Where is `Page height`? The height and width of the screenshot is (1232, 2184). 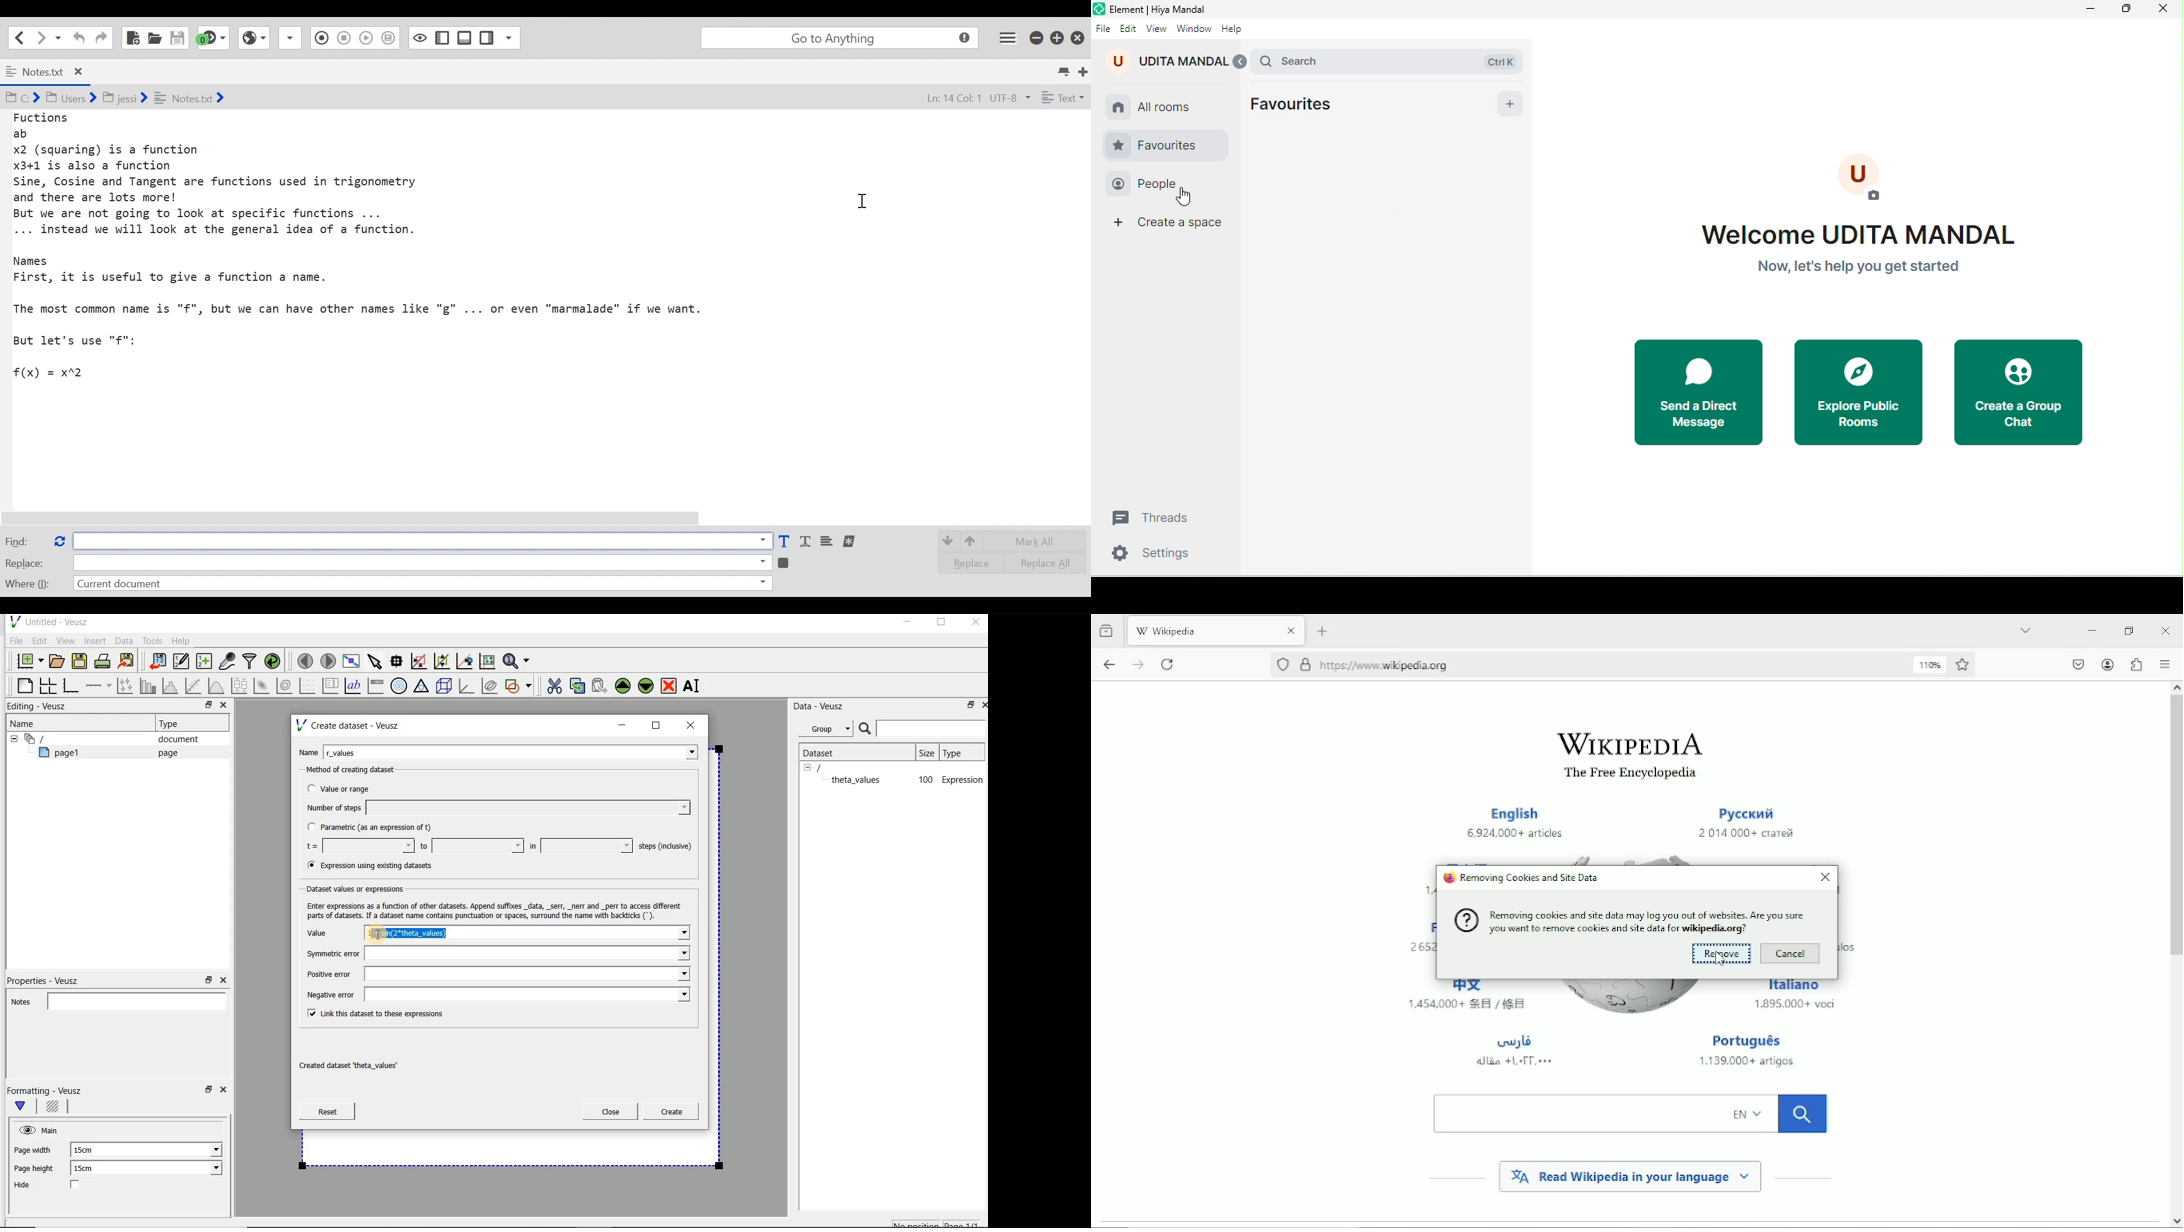 Page height is located at coordinates (38, 1170).